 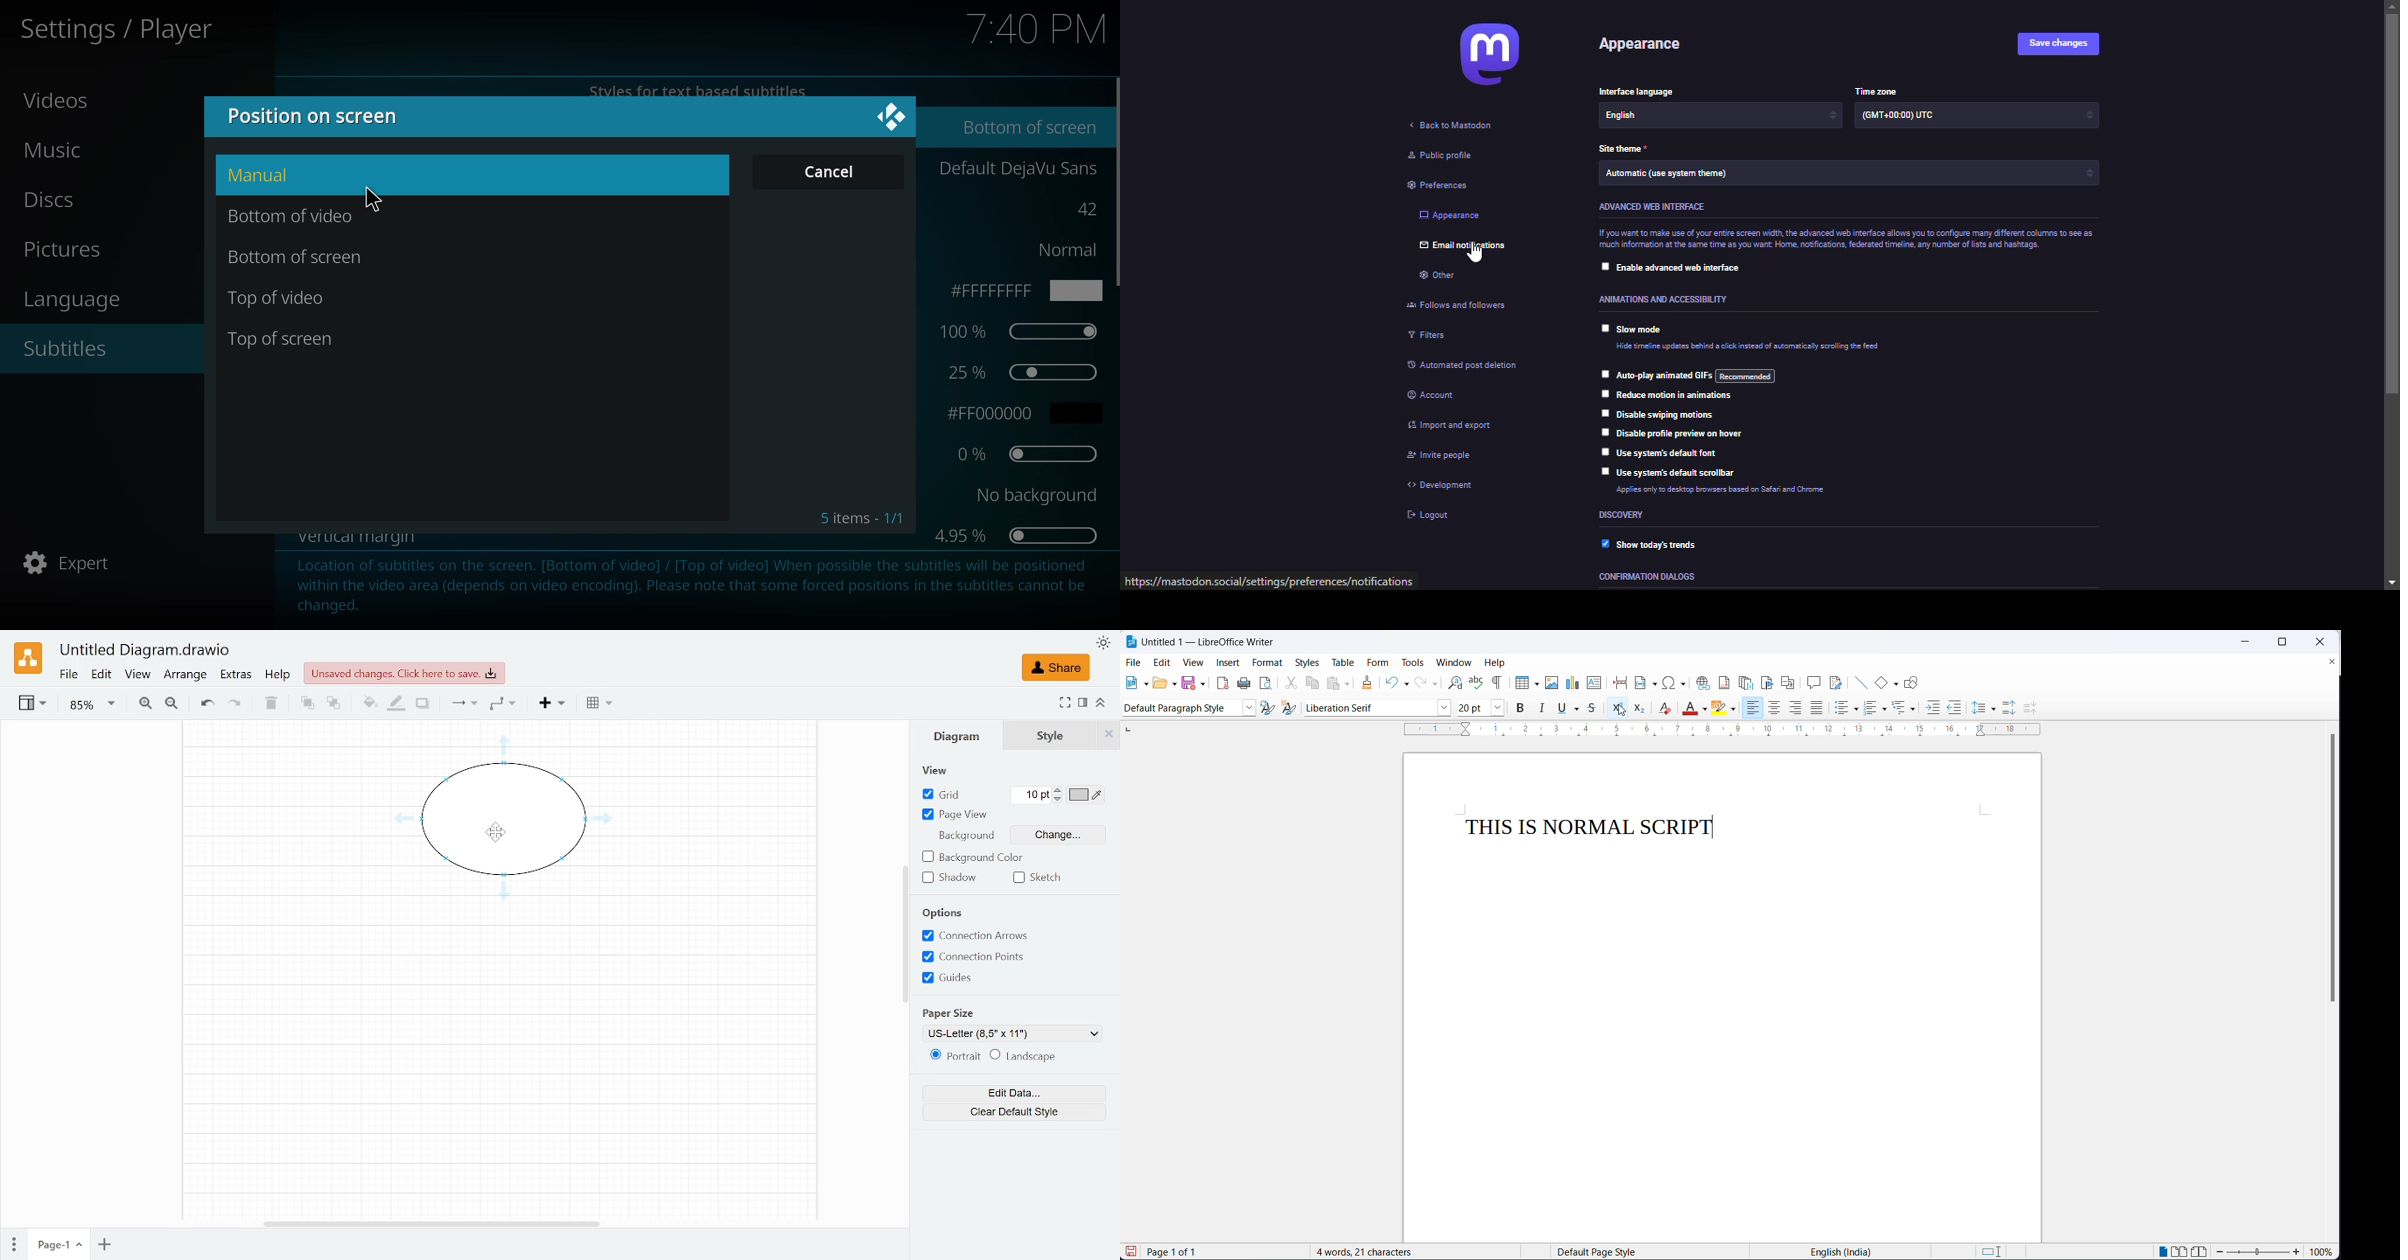 I want to click on redo, so click(x=1420, y=683).